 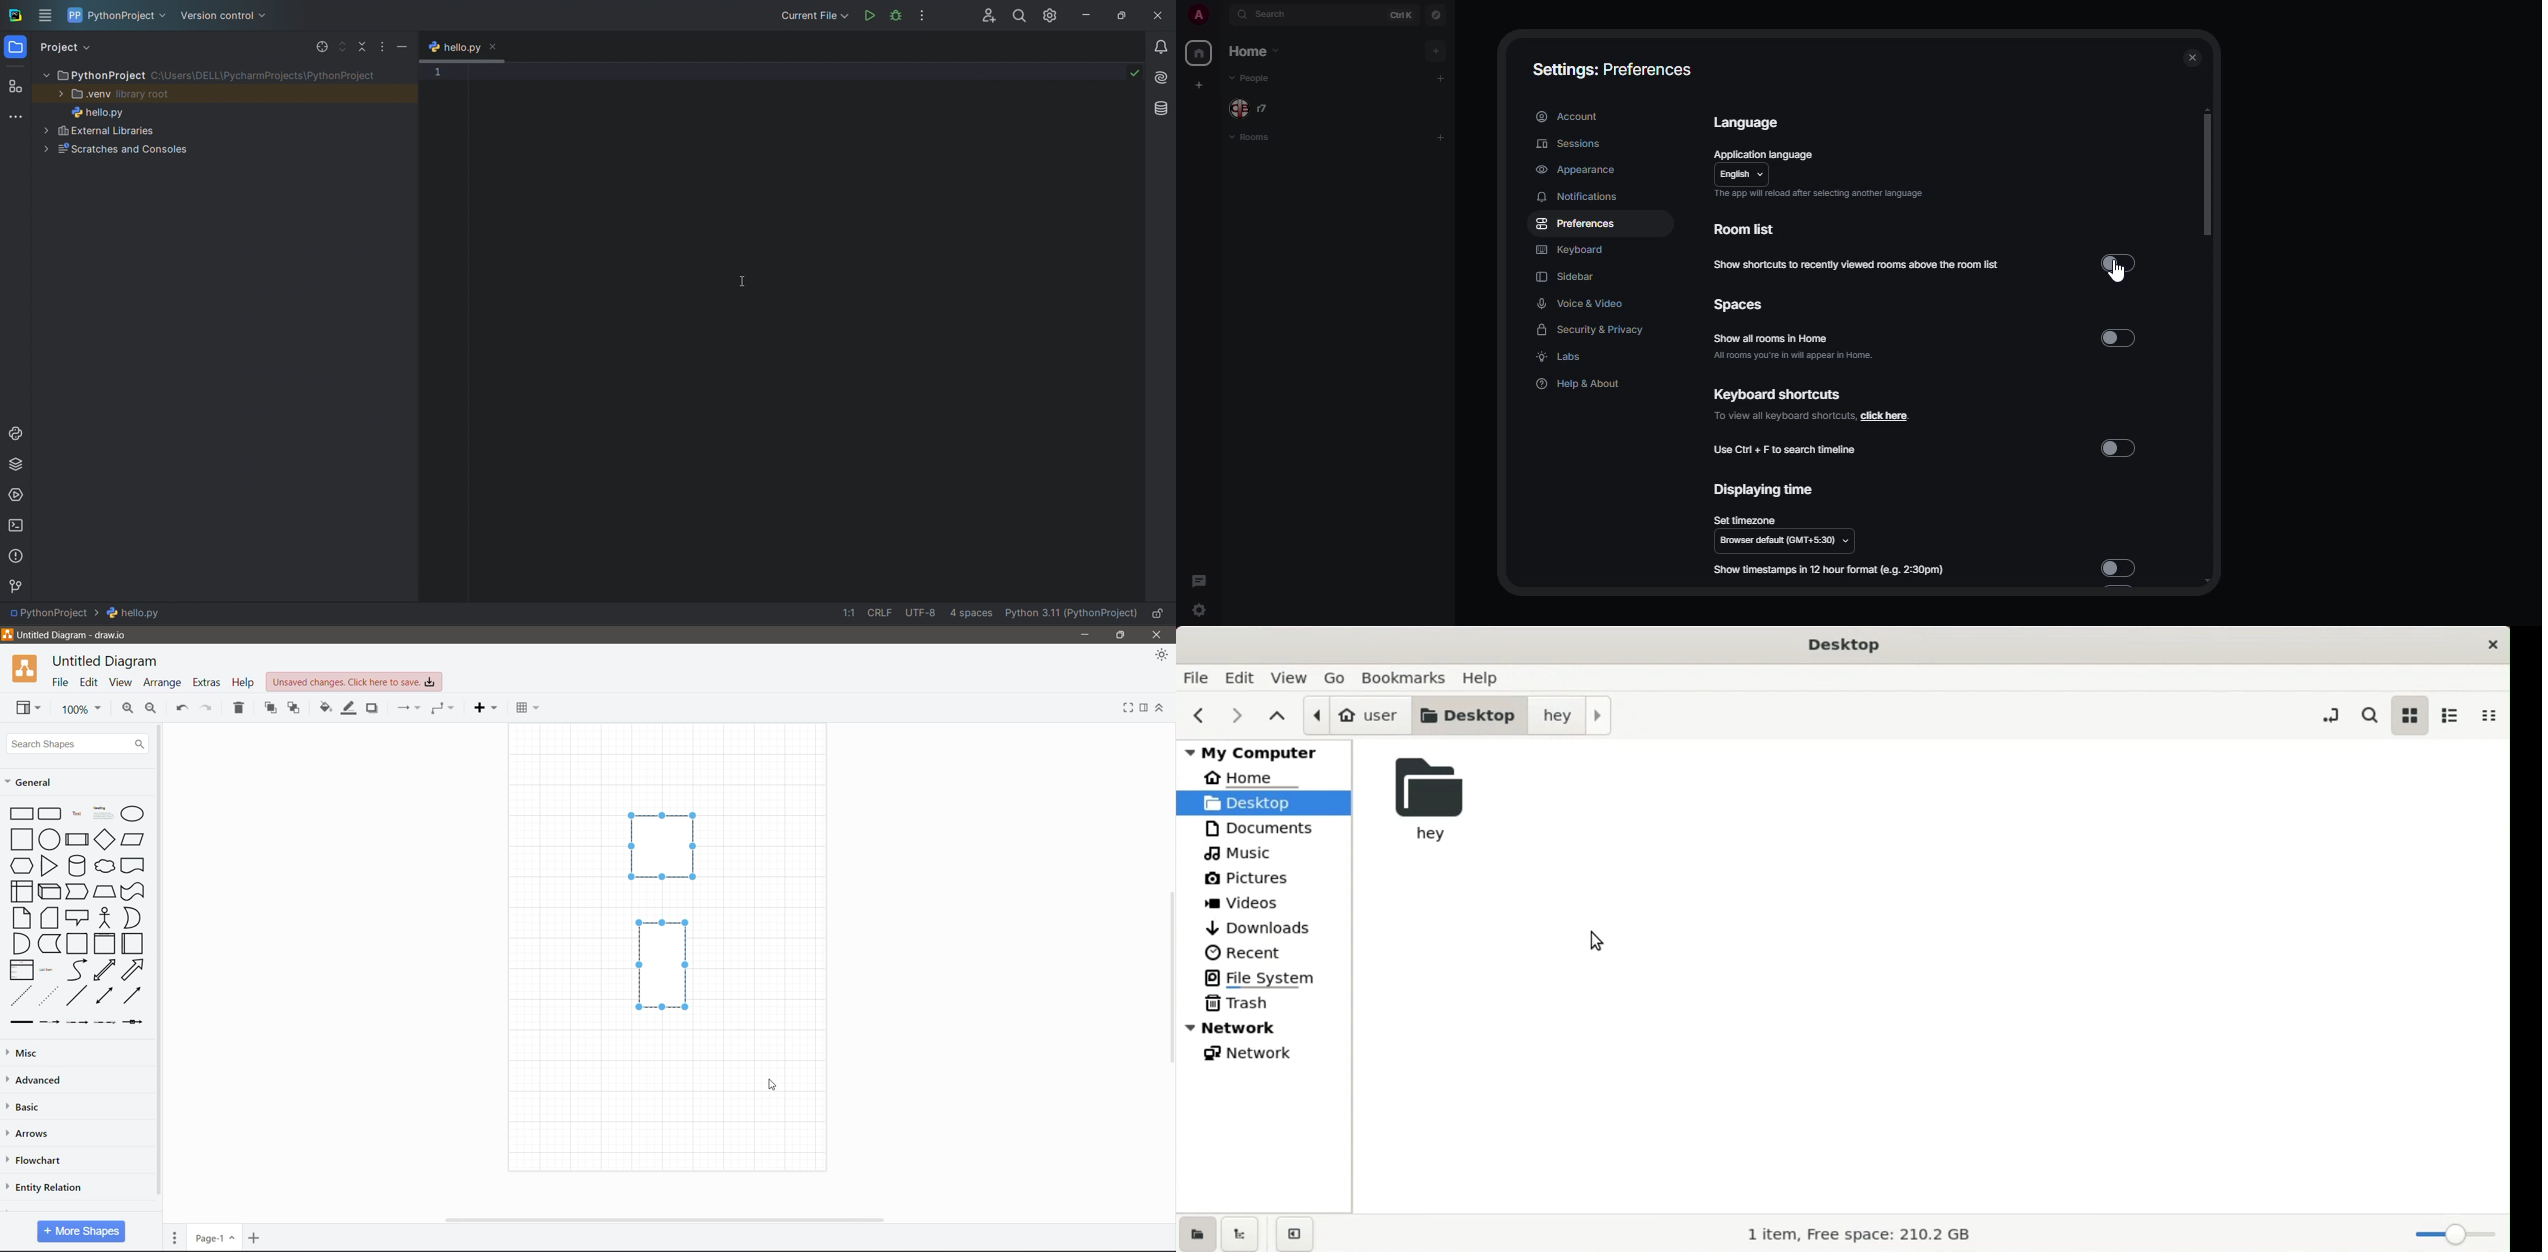 I want to click on Redo, so click(x=209, y=709).